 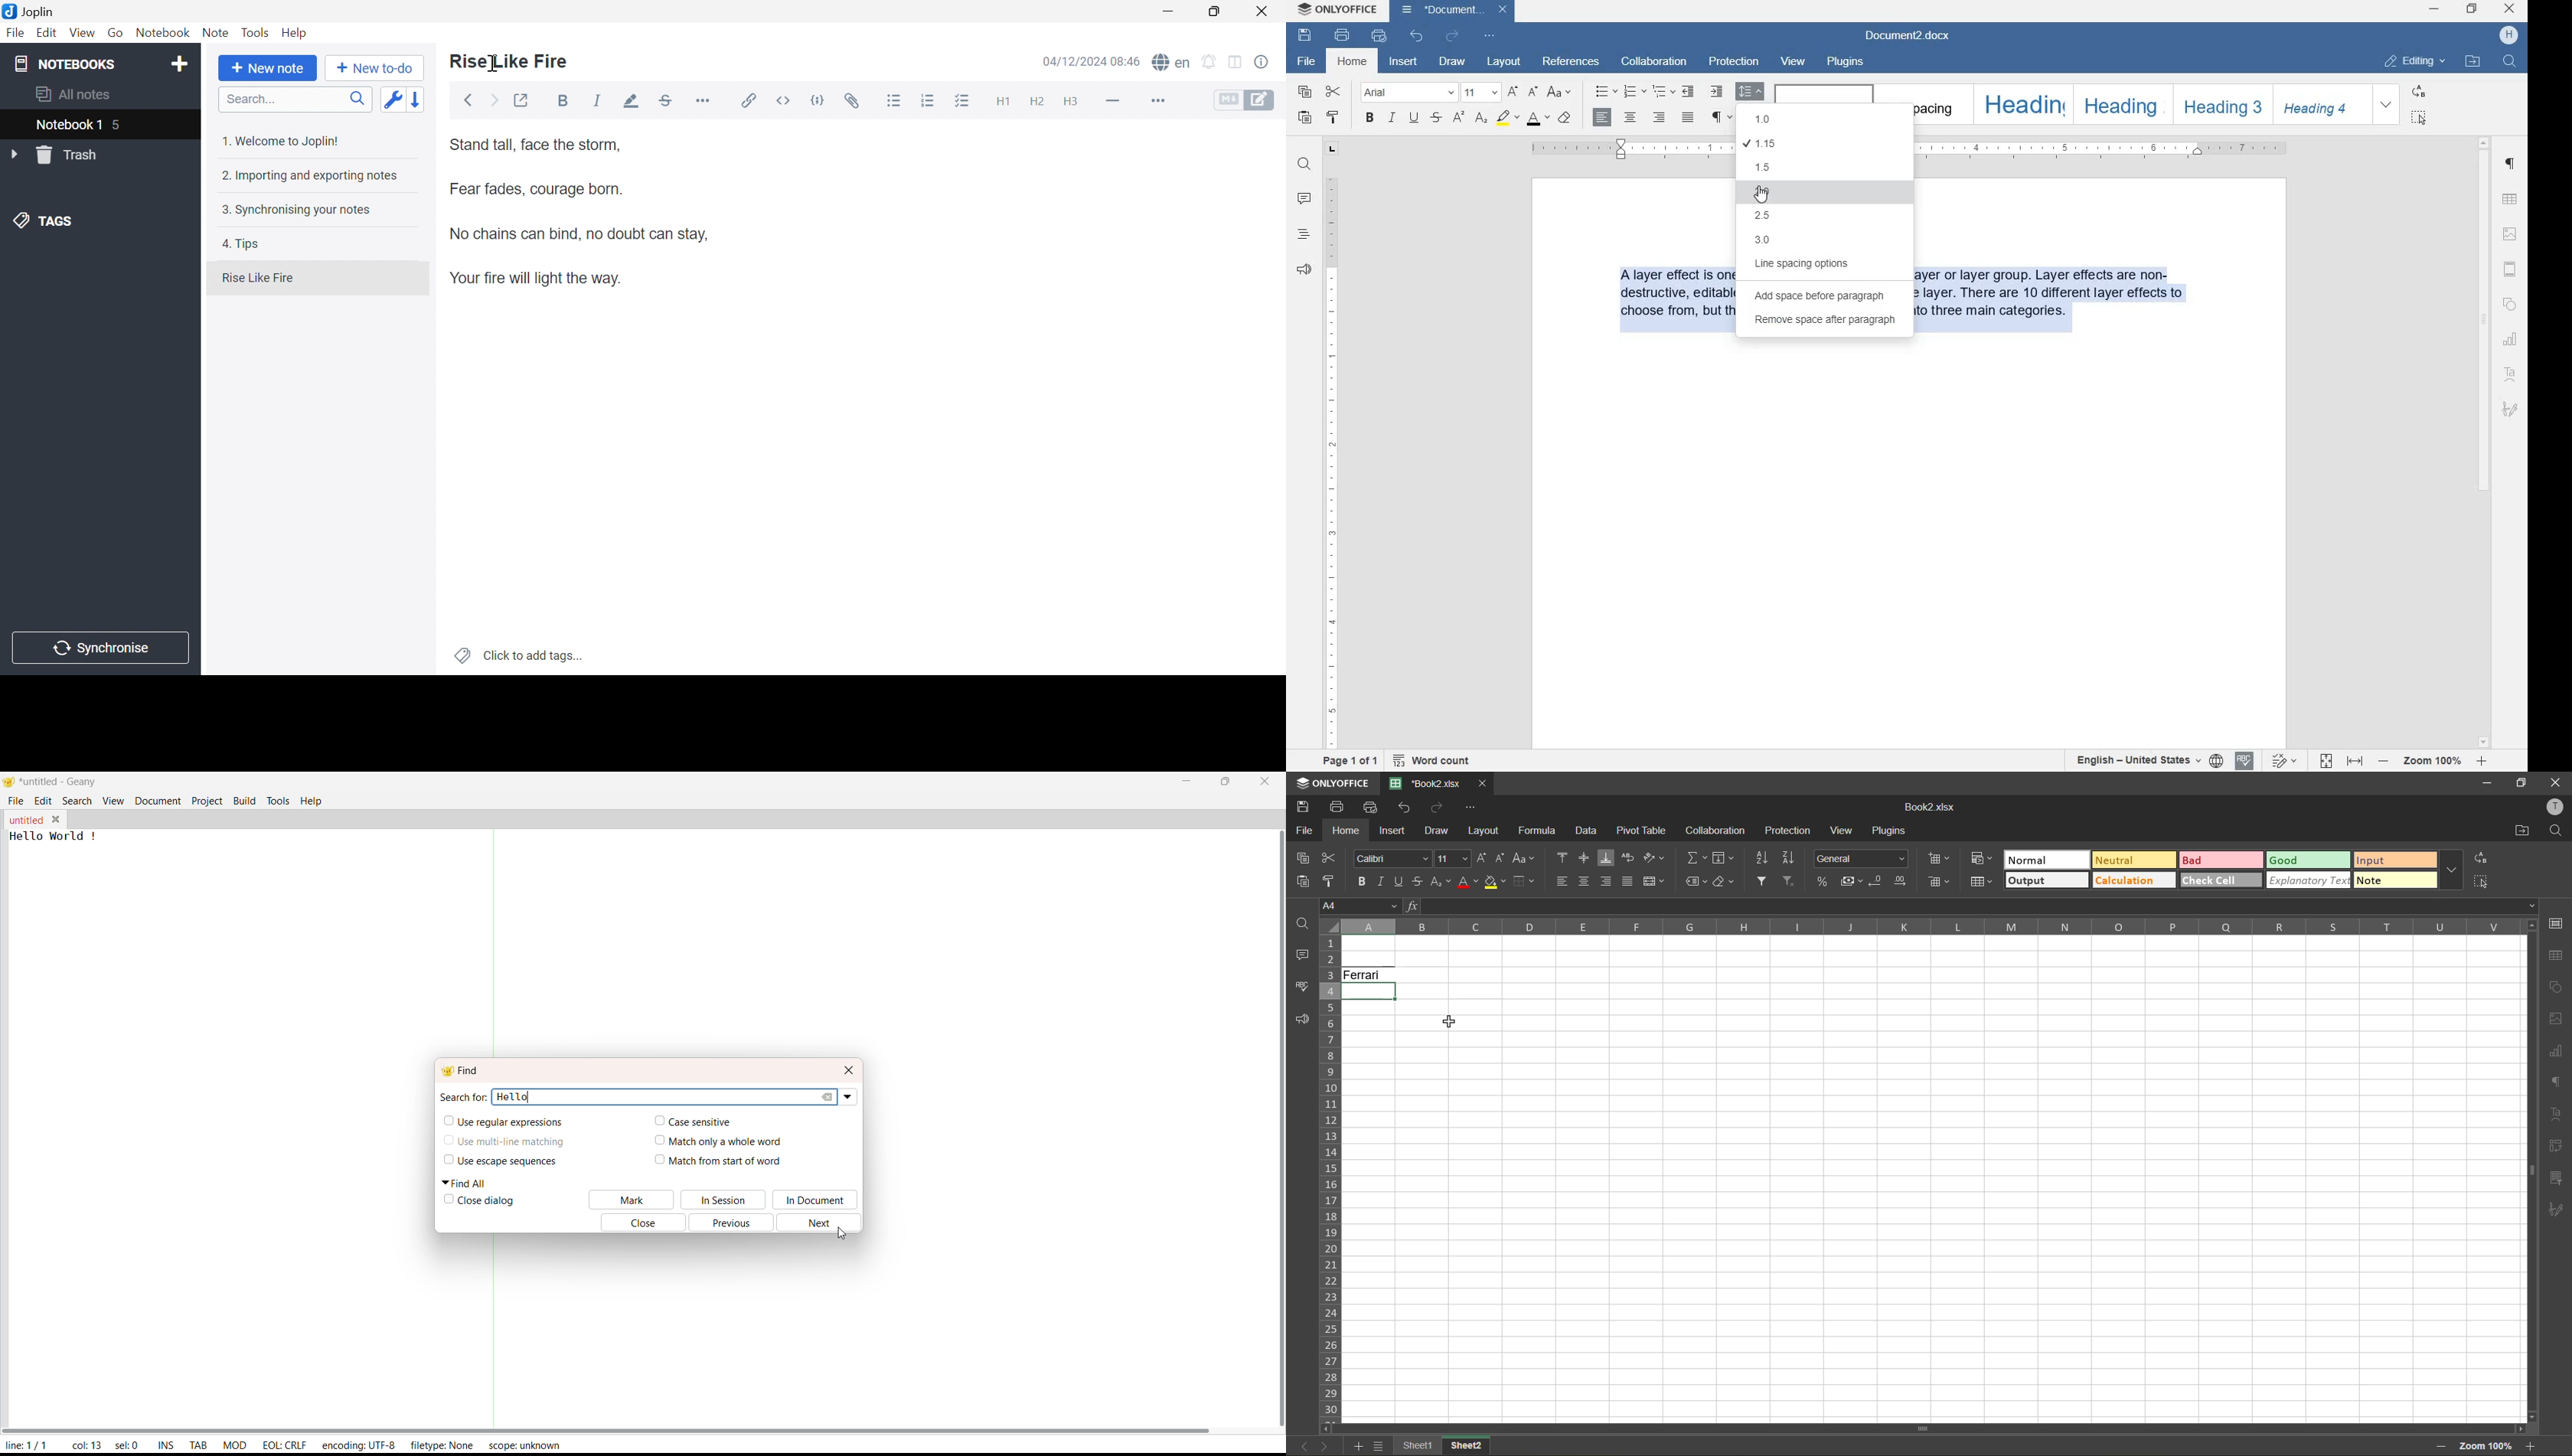 What do you see at coordinates (1633, 92) in the screenshot?
I see `numbering` at bounding box center [1633, 92].